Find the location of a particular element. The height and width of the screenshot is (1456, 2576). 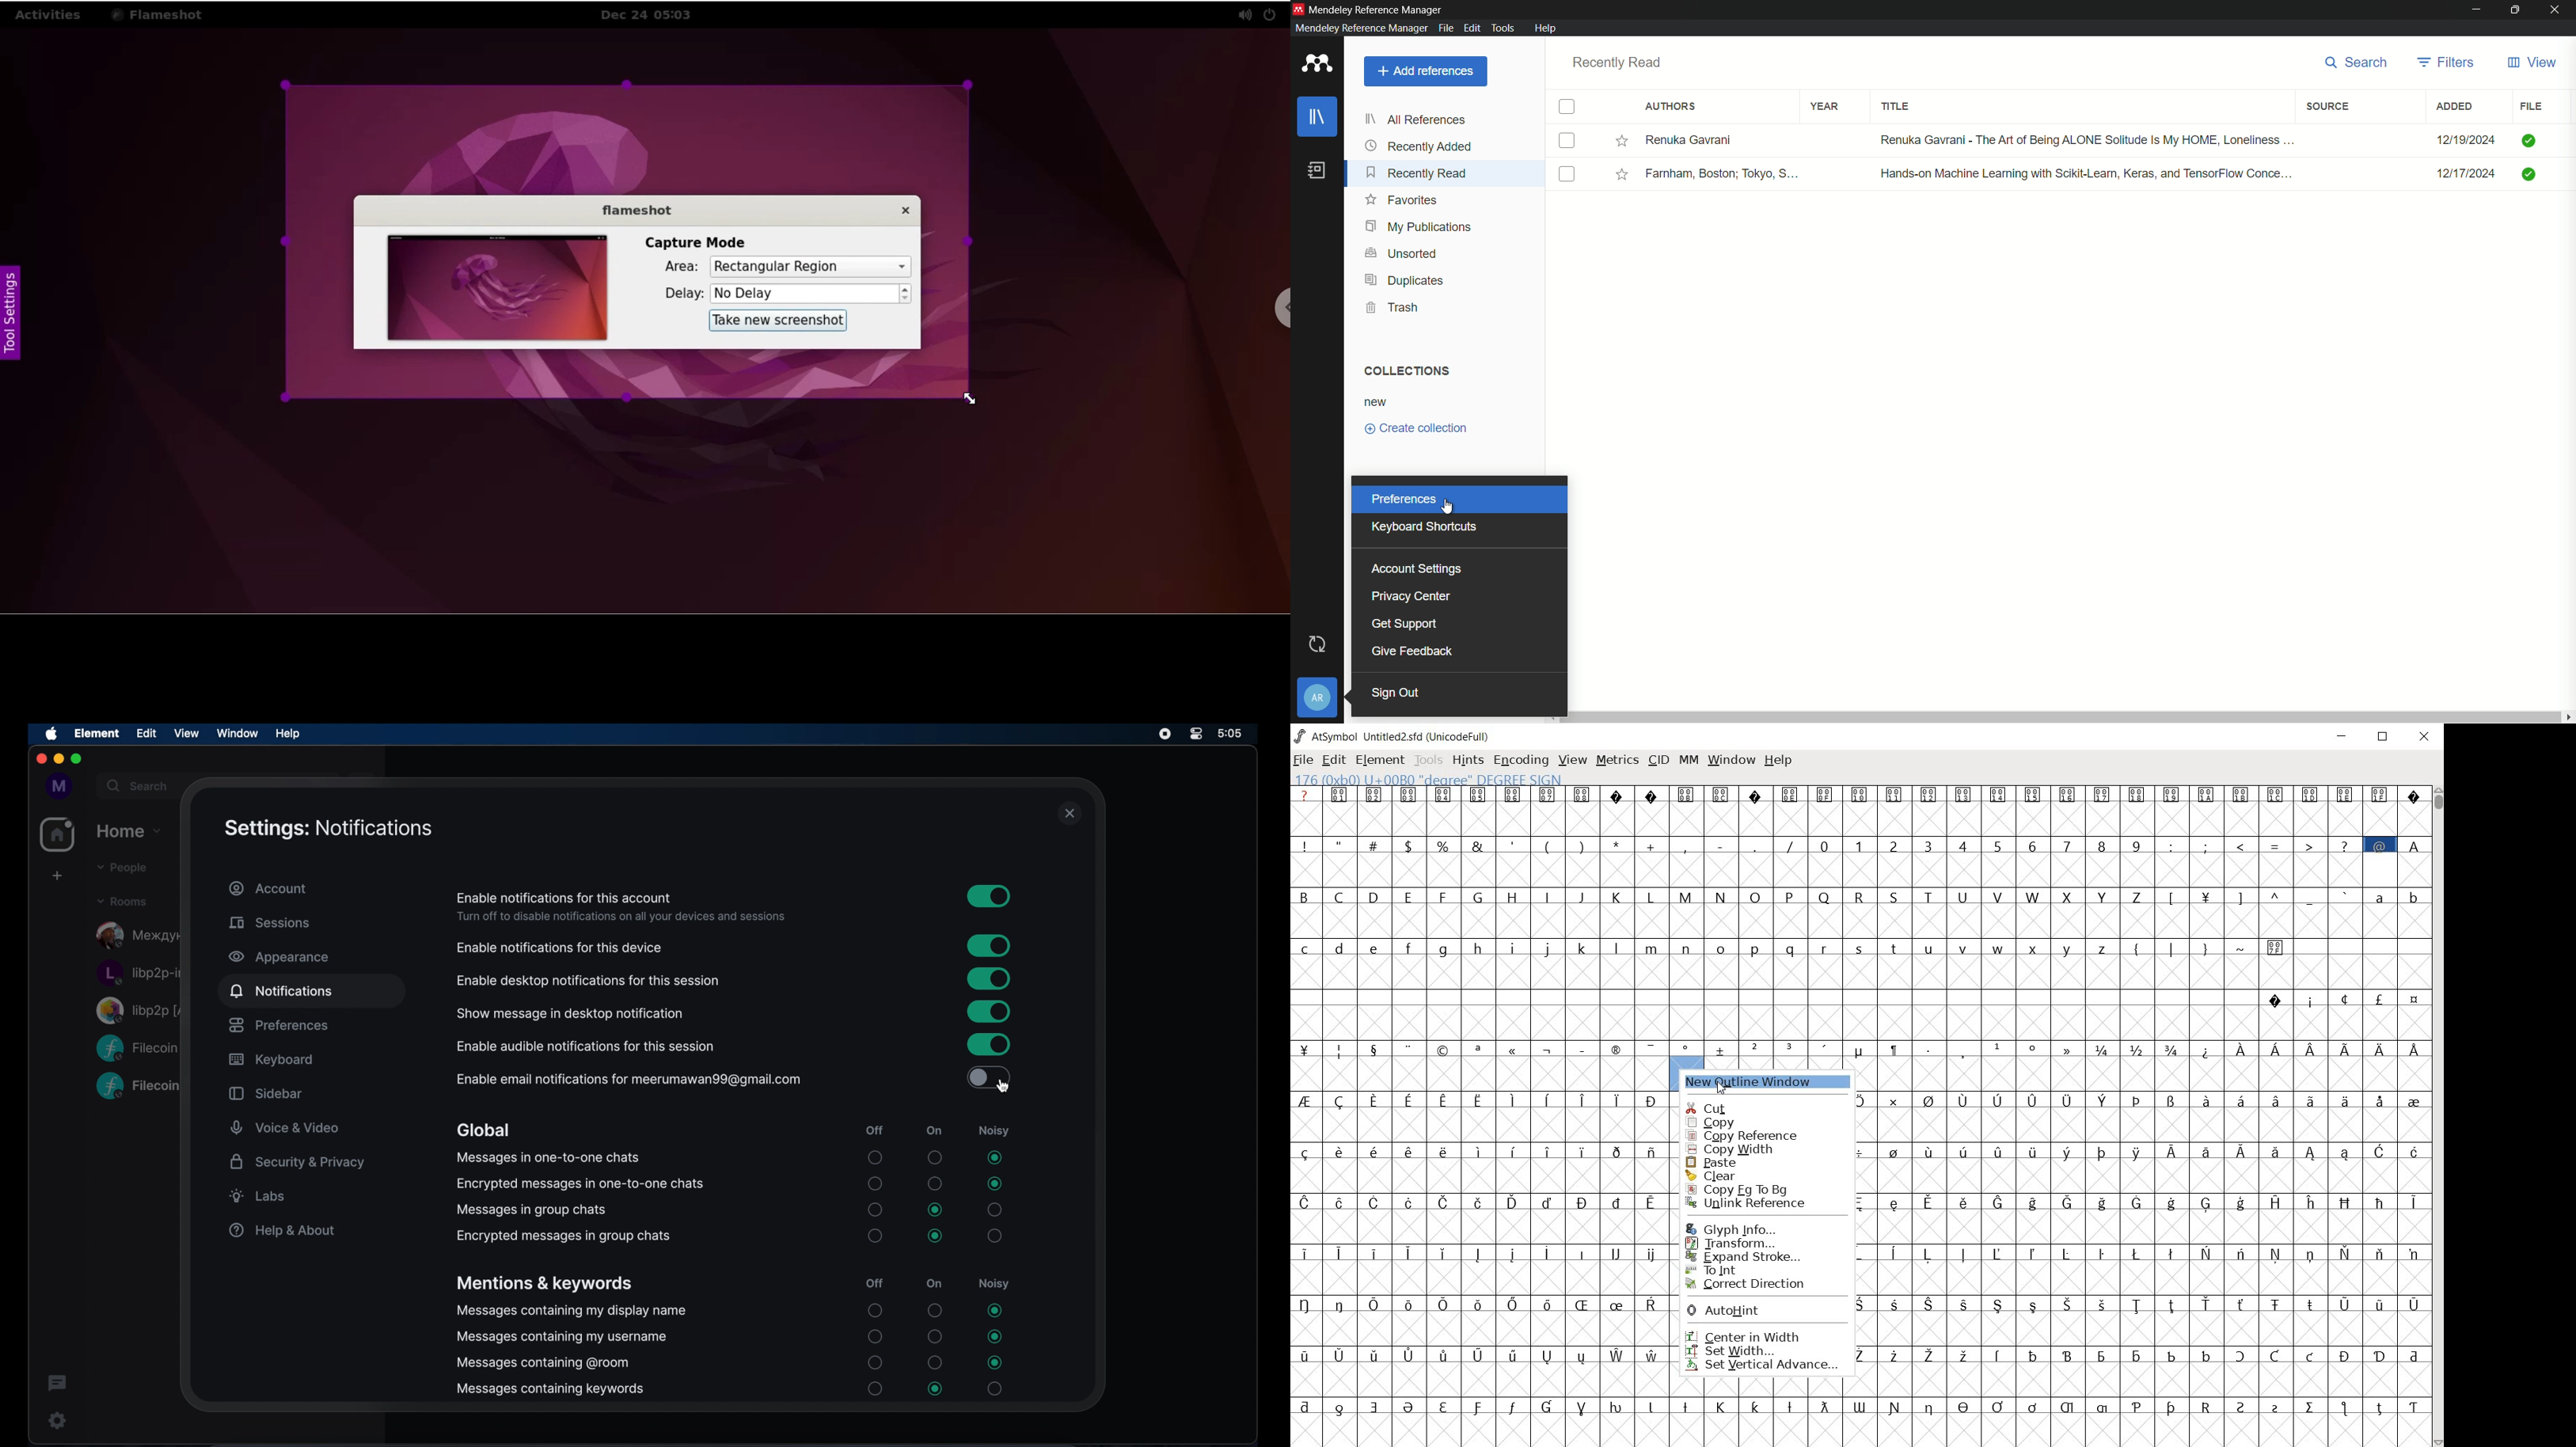

Renuka Gavrani is located at coordinates (1720, 141).